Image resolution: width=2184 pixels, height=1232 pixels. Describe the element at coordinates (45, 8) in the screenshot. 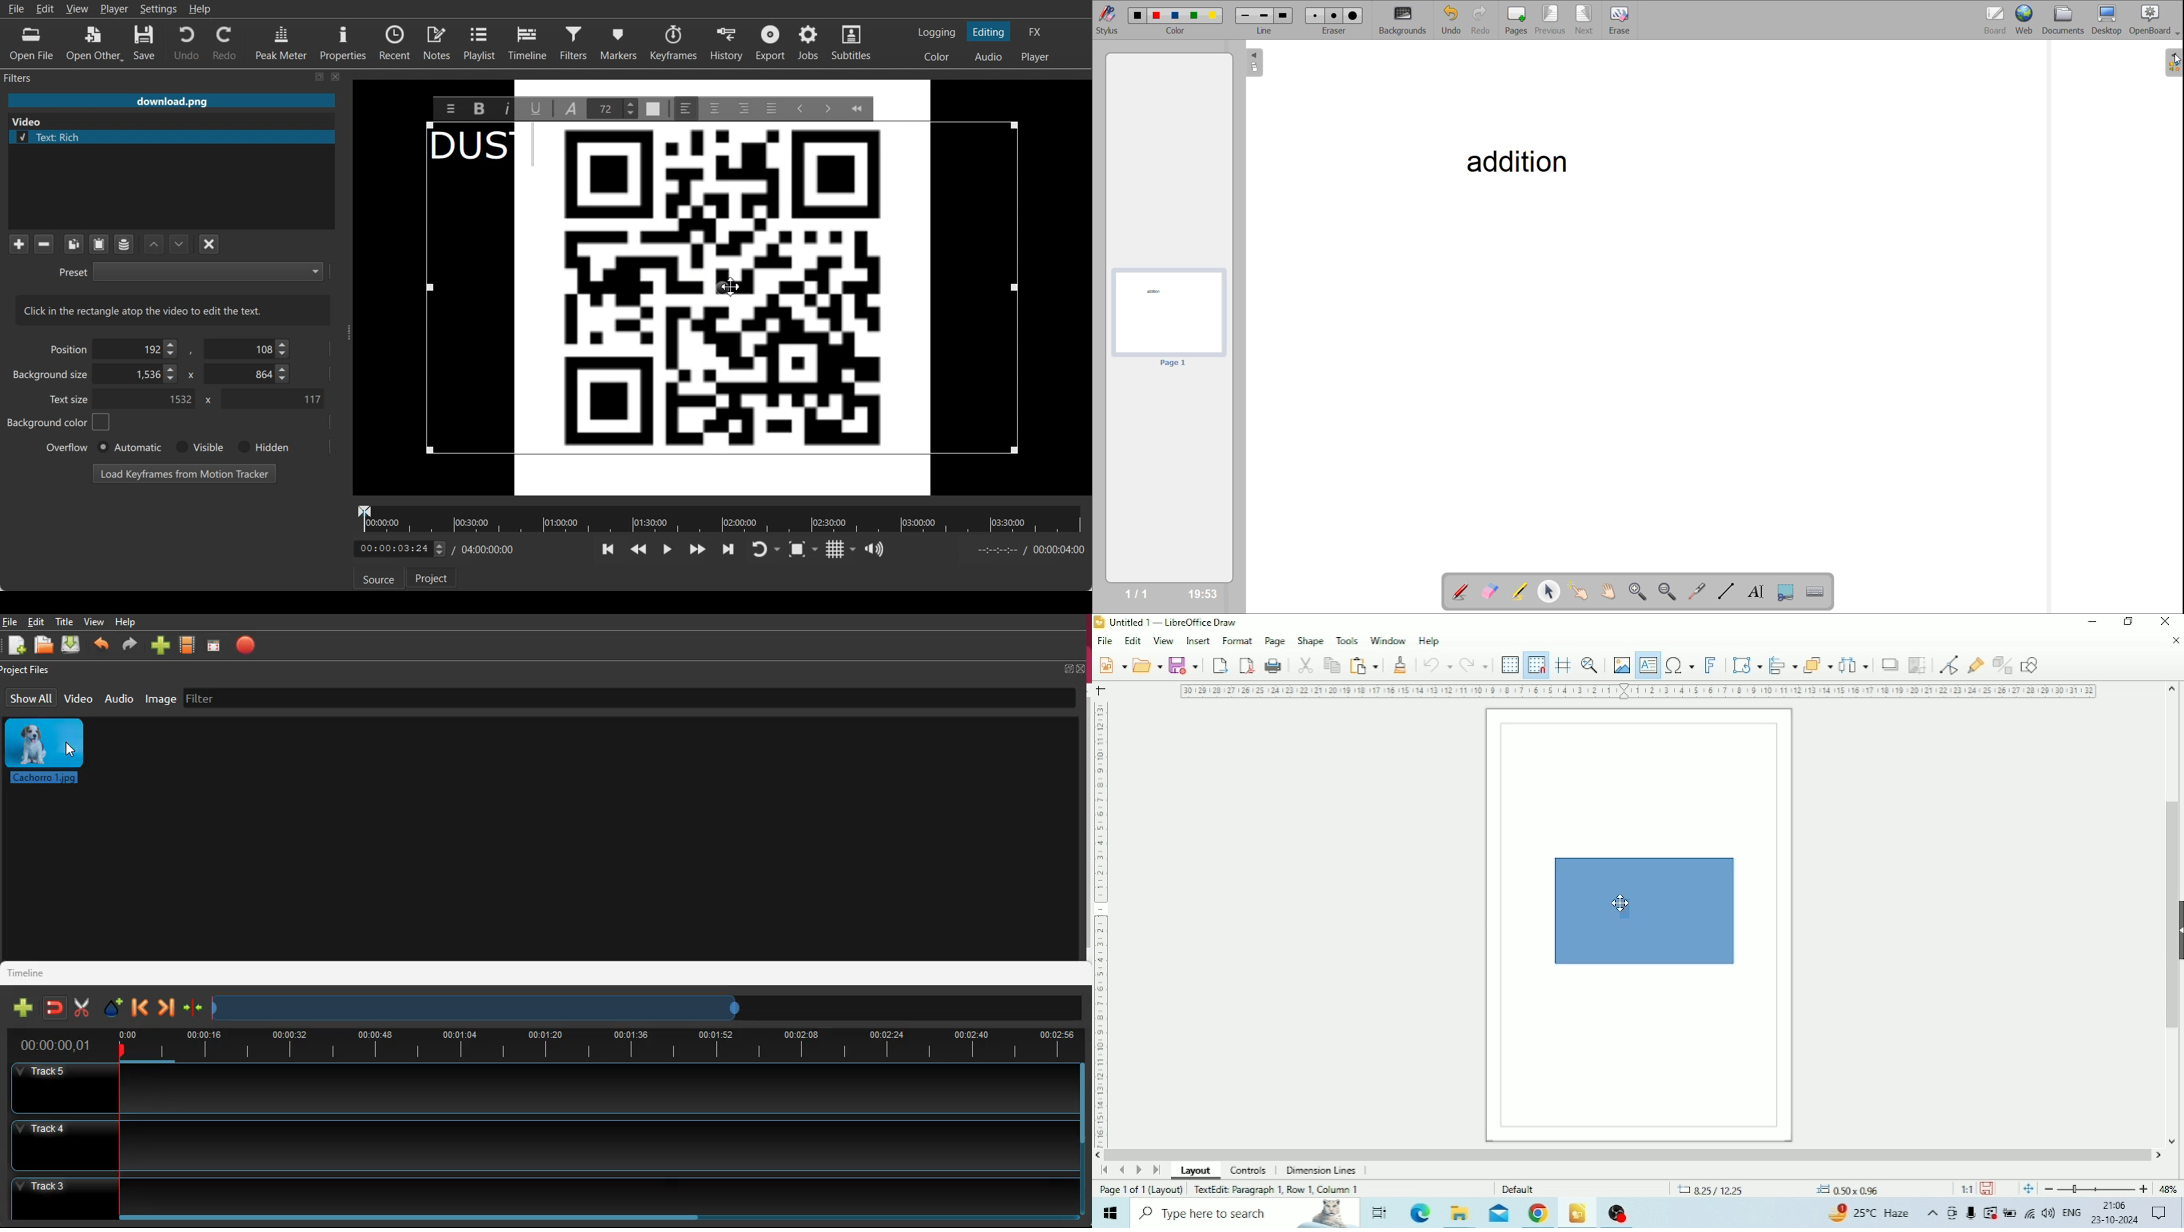

I see `Edit` at that location.